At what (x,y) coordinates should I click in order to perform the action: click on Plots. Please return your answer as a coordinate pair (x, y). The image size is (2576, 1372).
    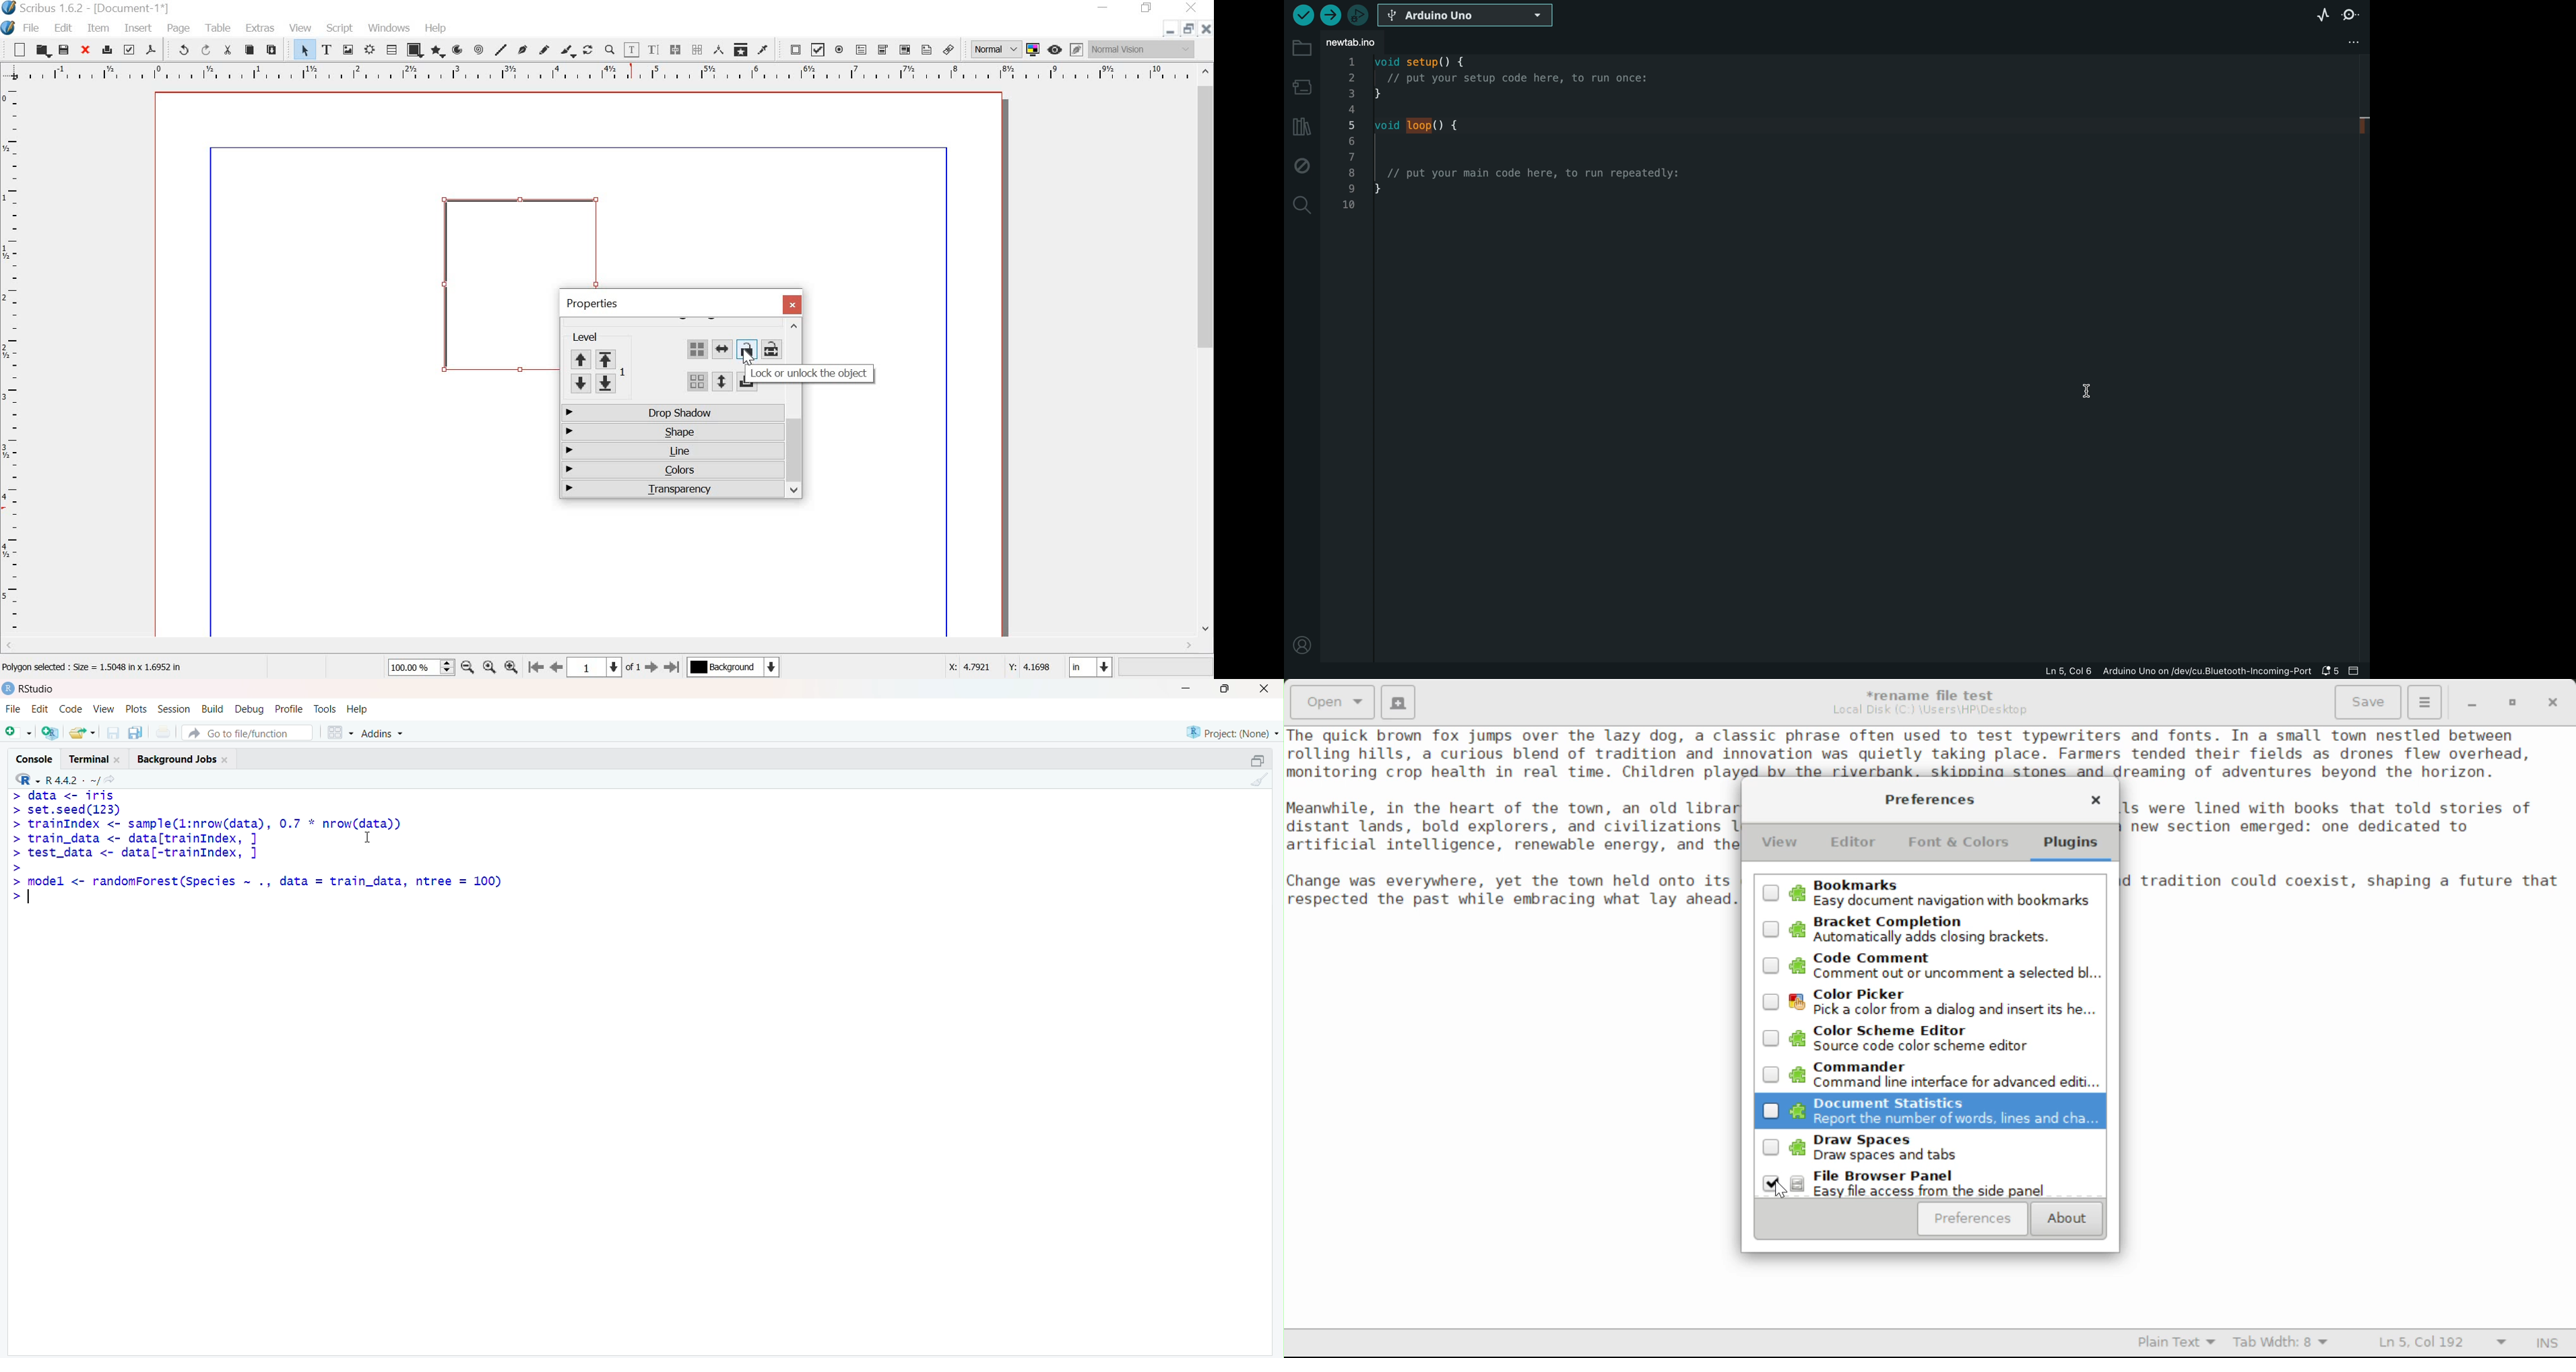
    Looking at the image, I should click on (136, 708).